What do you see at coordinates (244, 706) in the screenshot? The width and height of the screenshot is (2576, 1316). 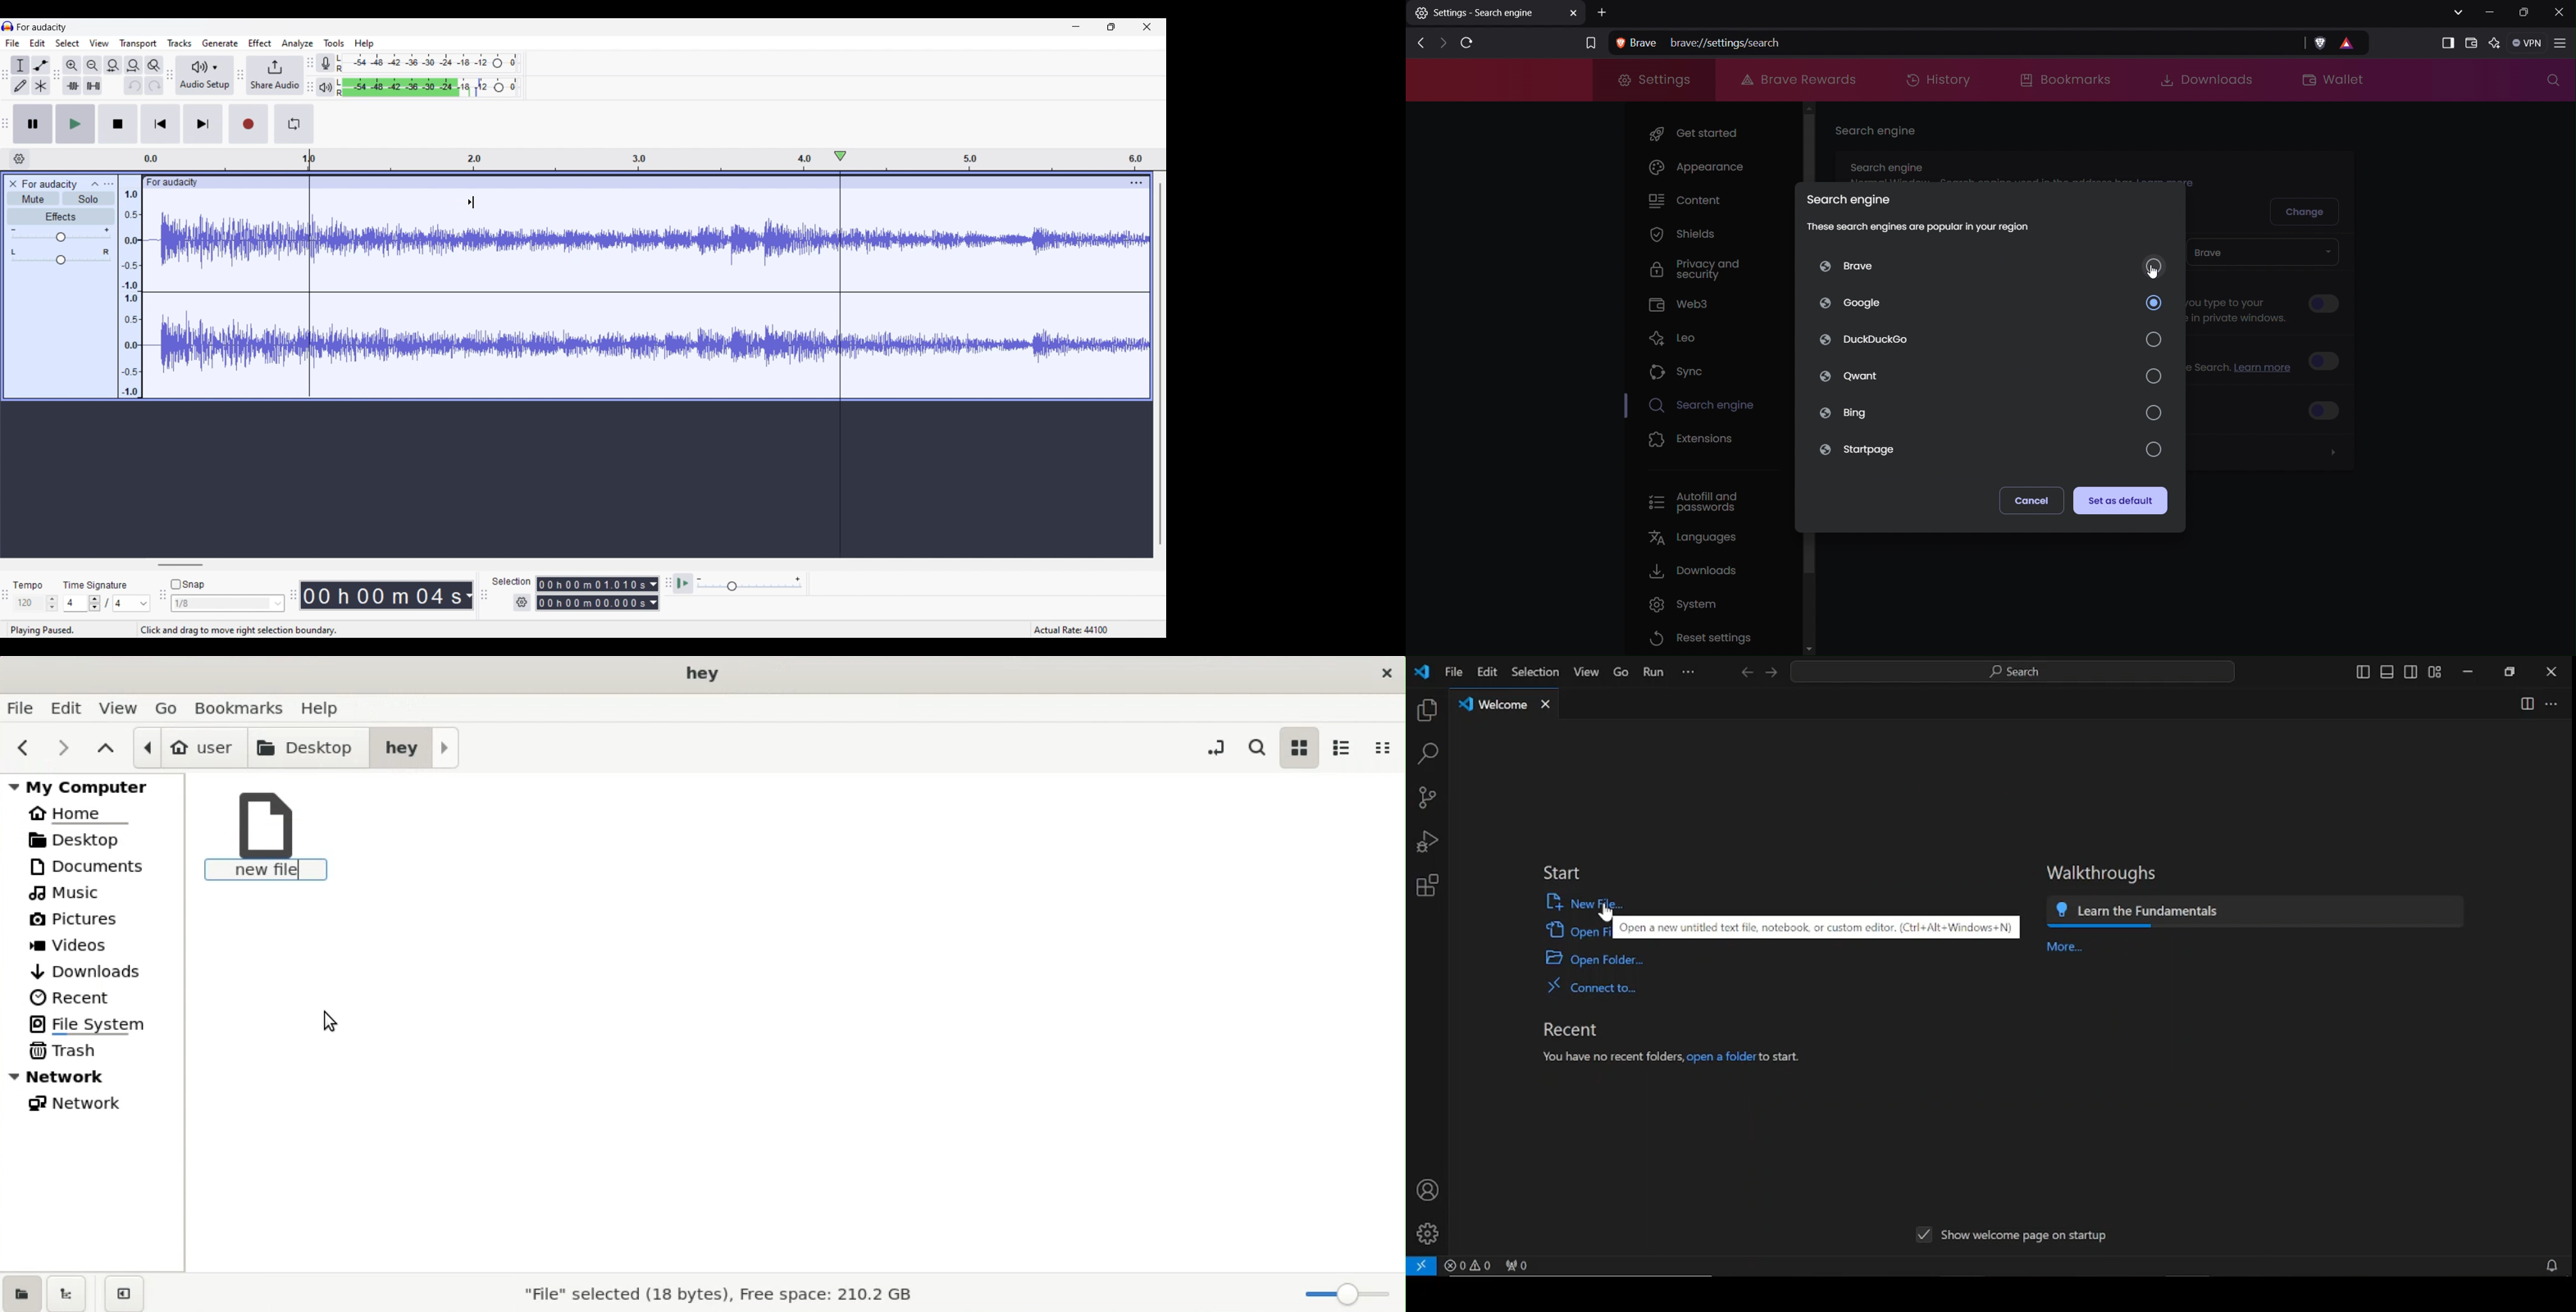 I see `bookmarks` at bounding box center [244, 706].